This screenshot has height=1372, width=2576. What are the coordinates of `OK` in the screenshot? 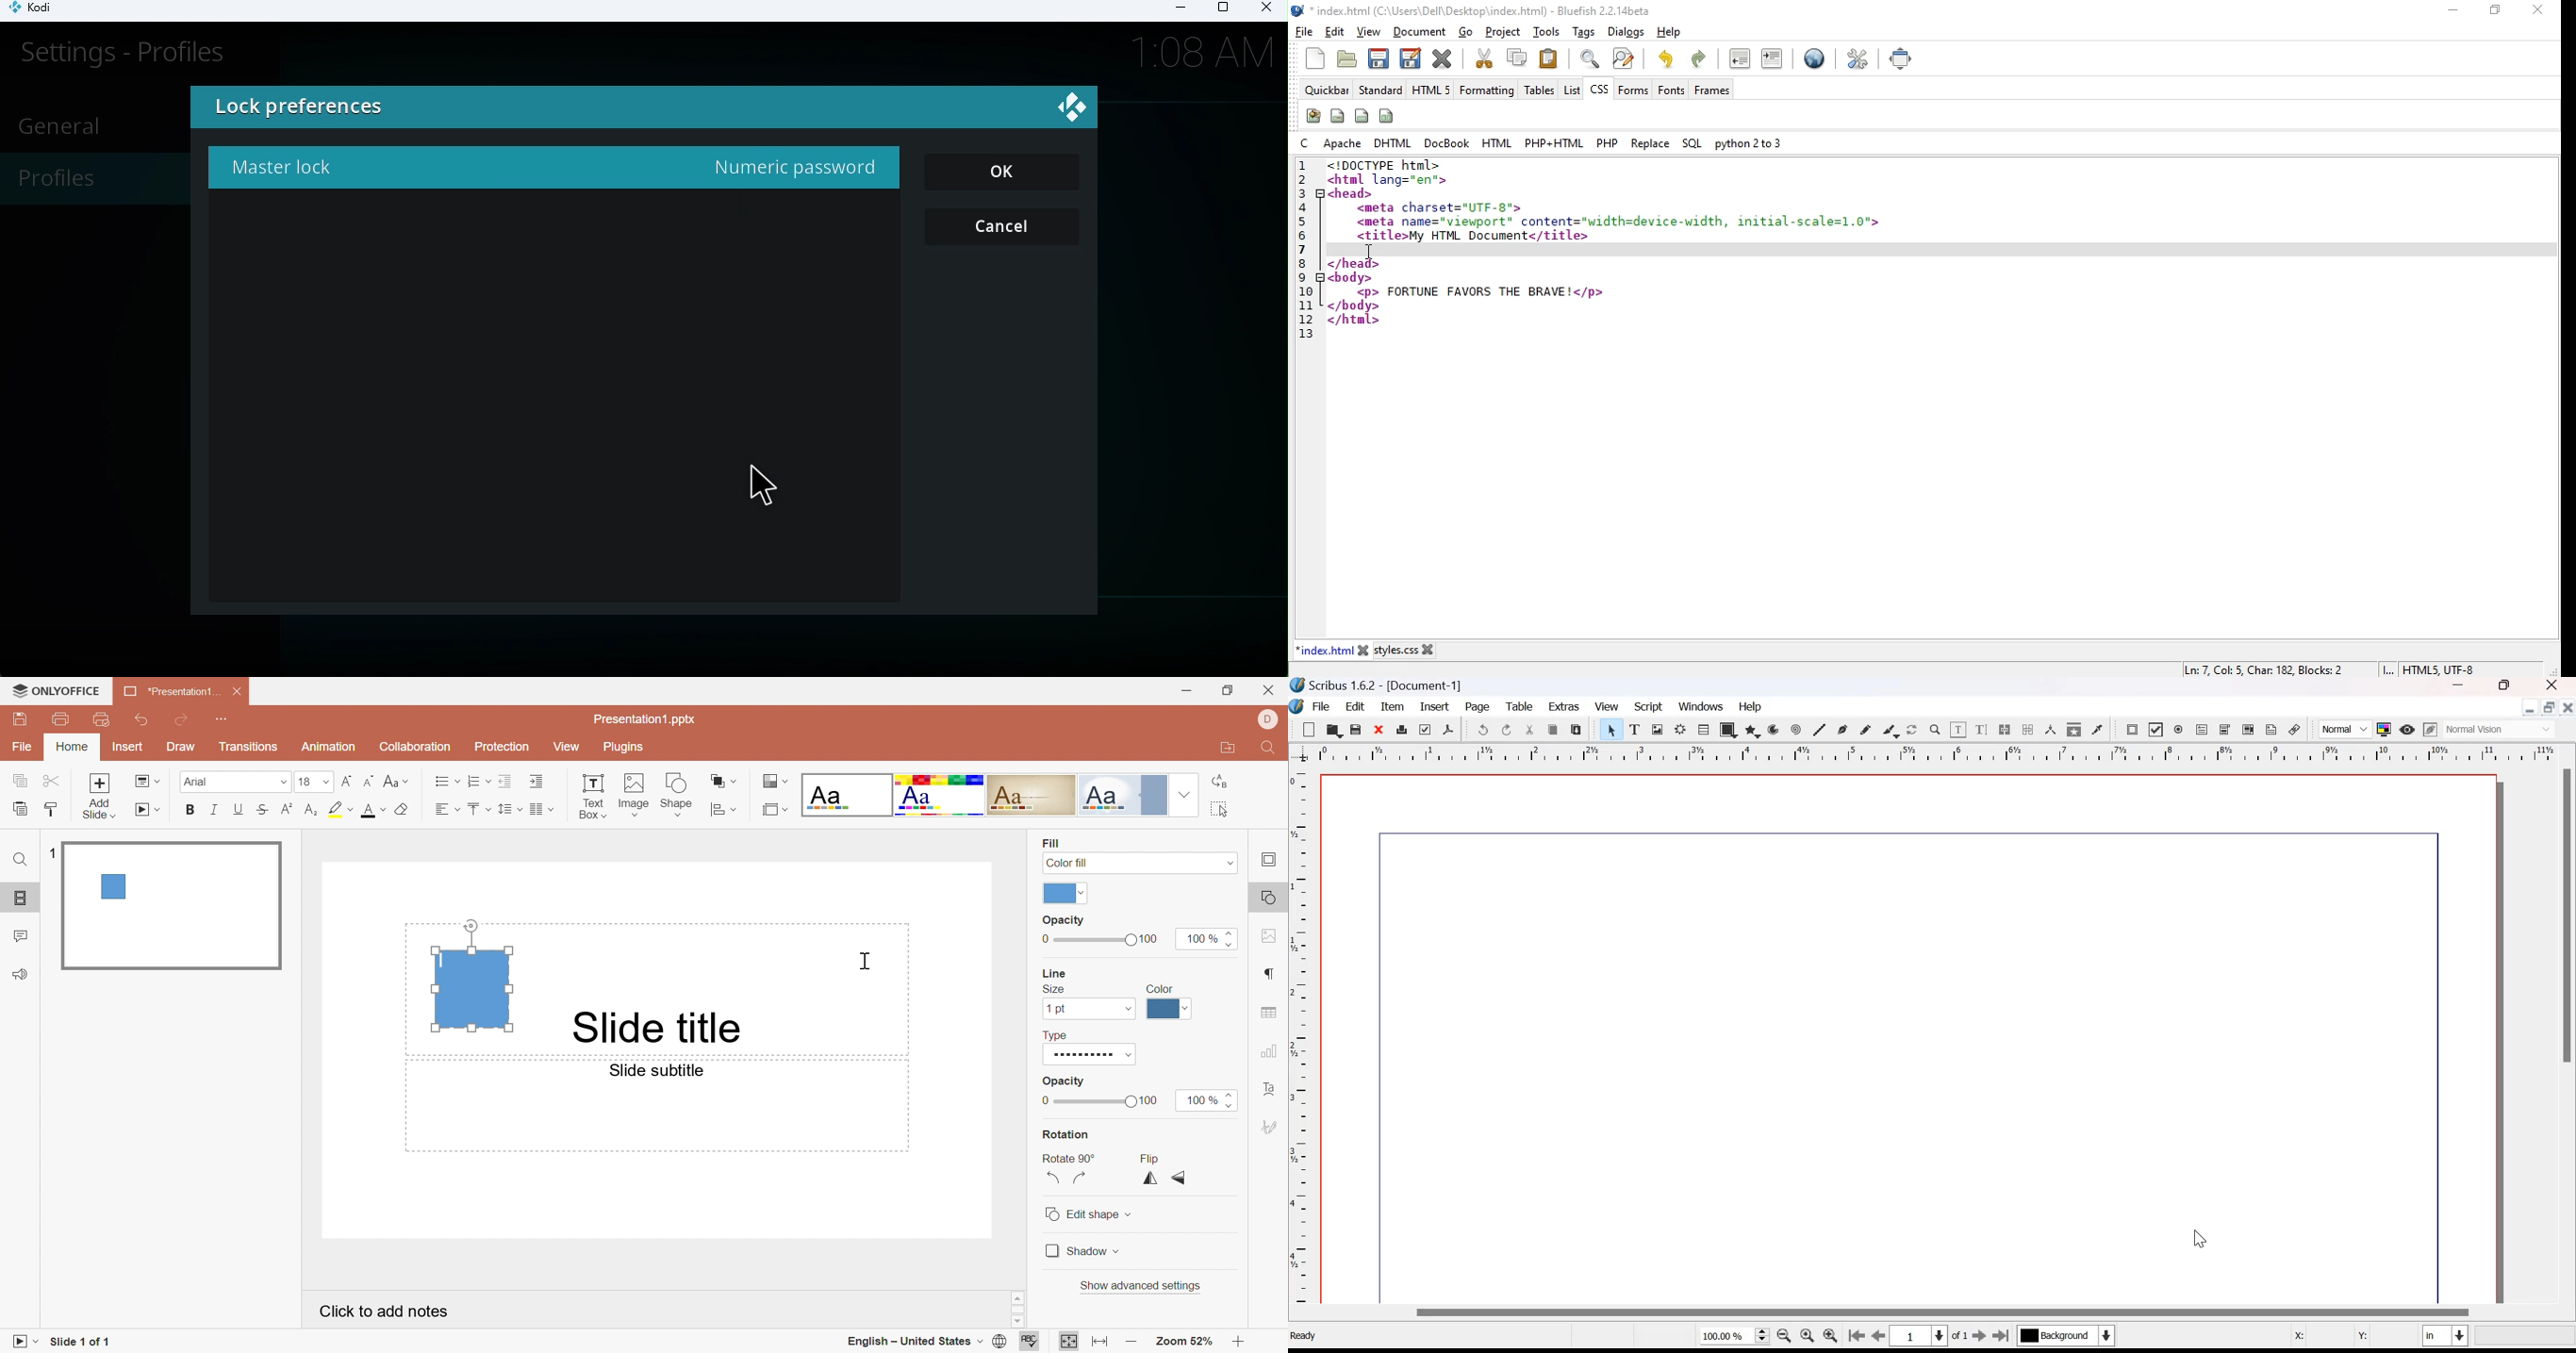 It's located at (1012, 174).